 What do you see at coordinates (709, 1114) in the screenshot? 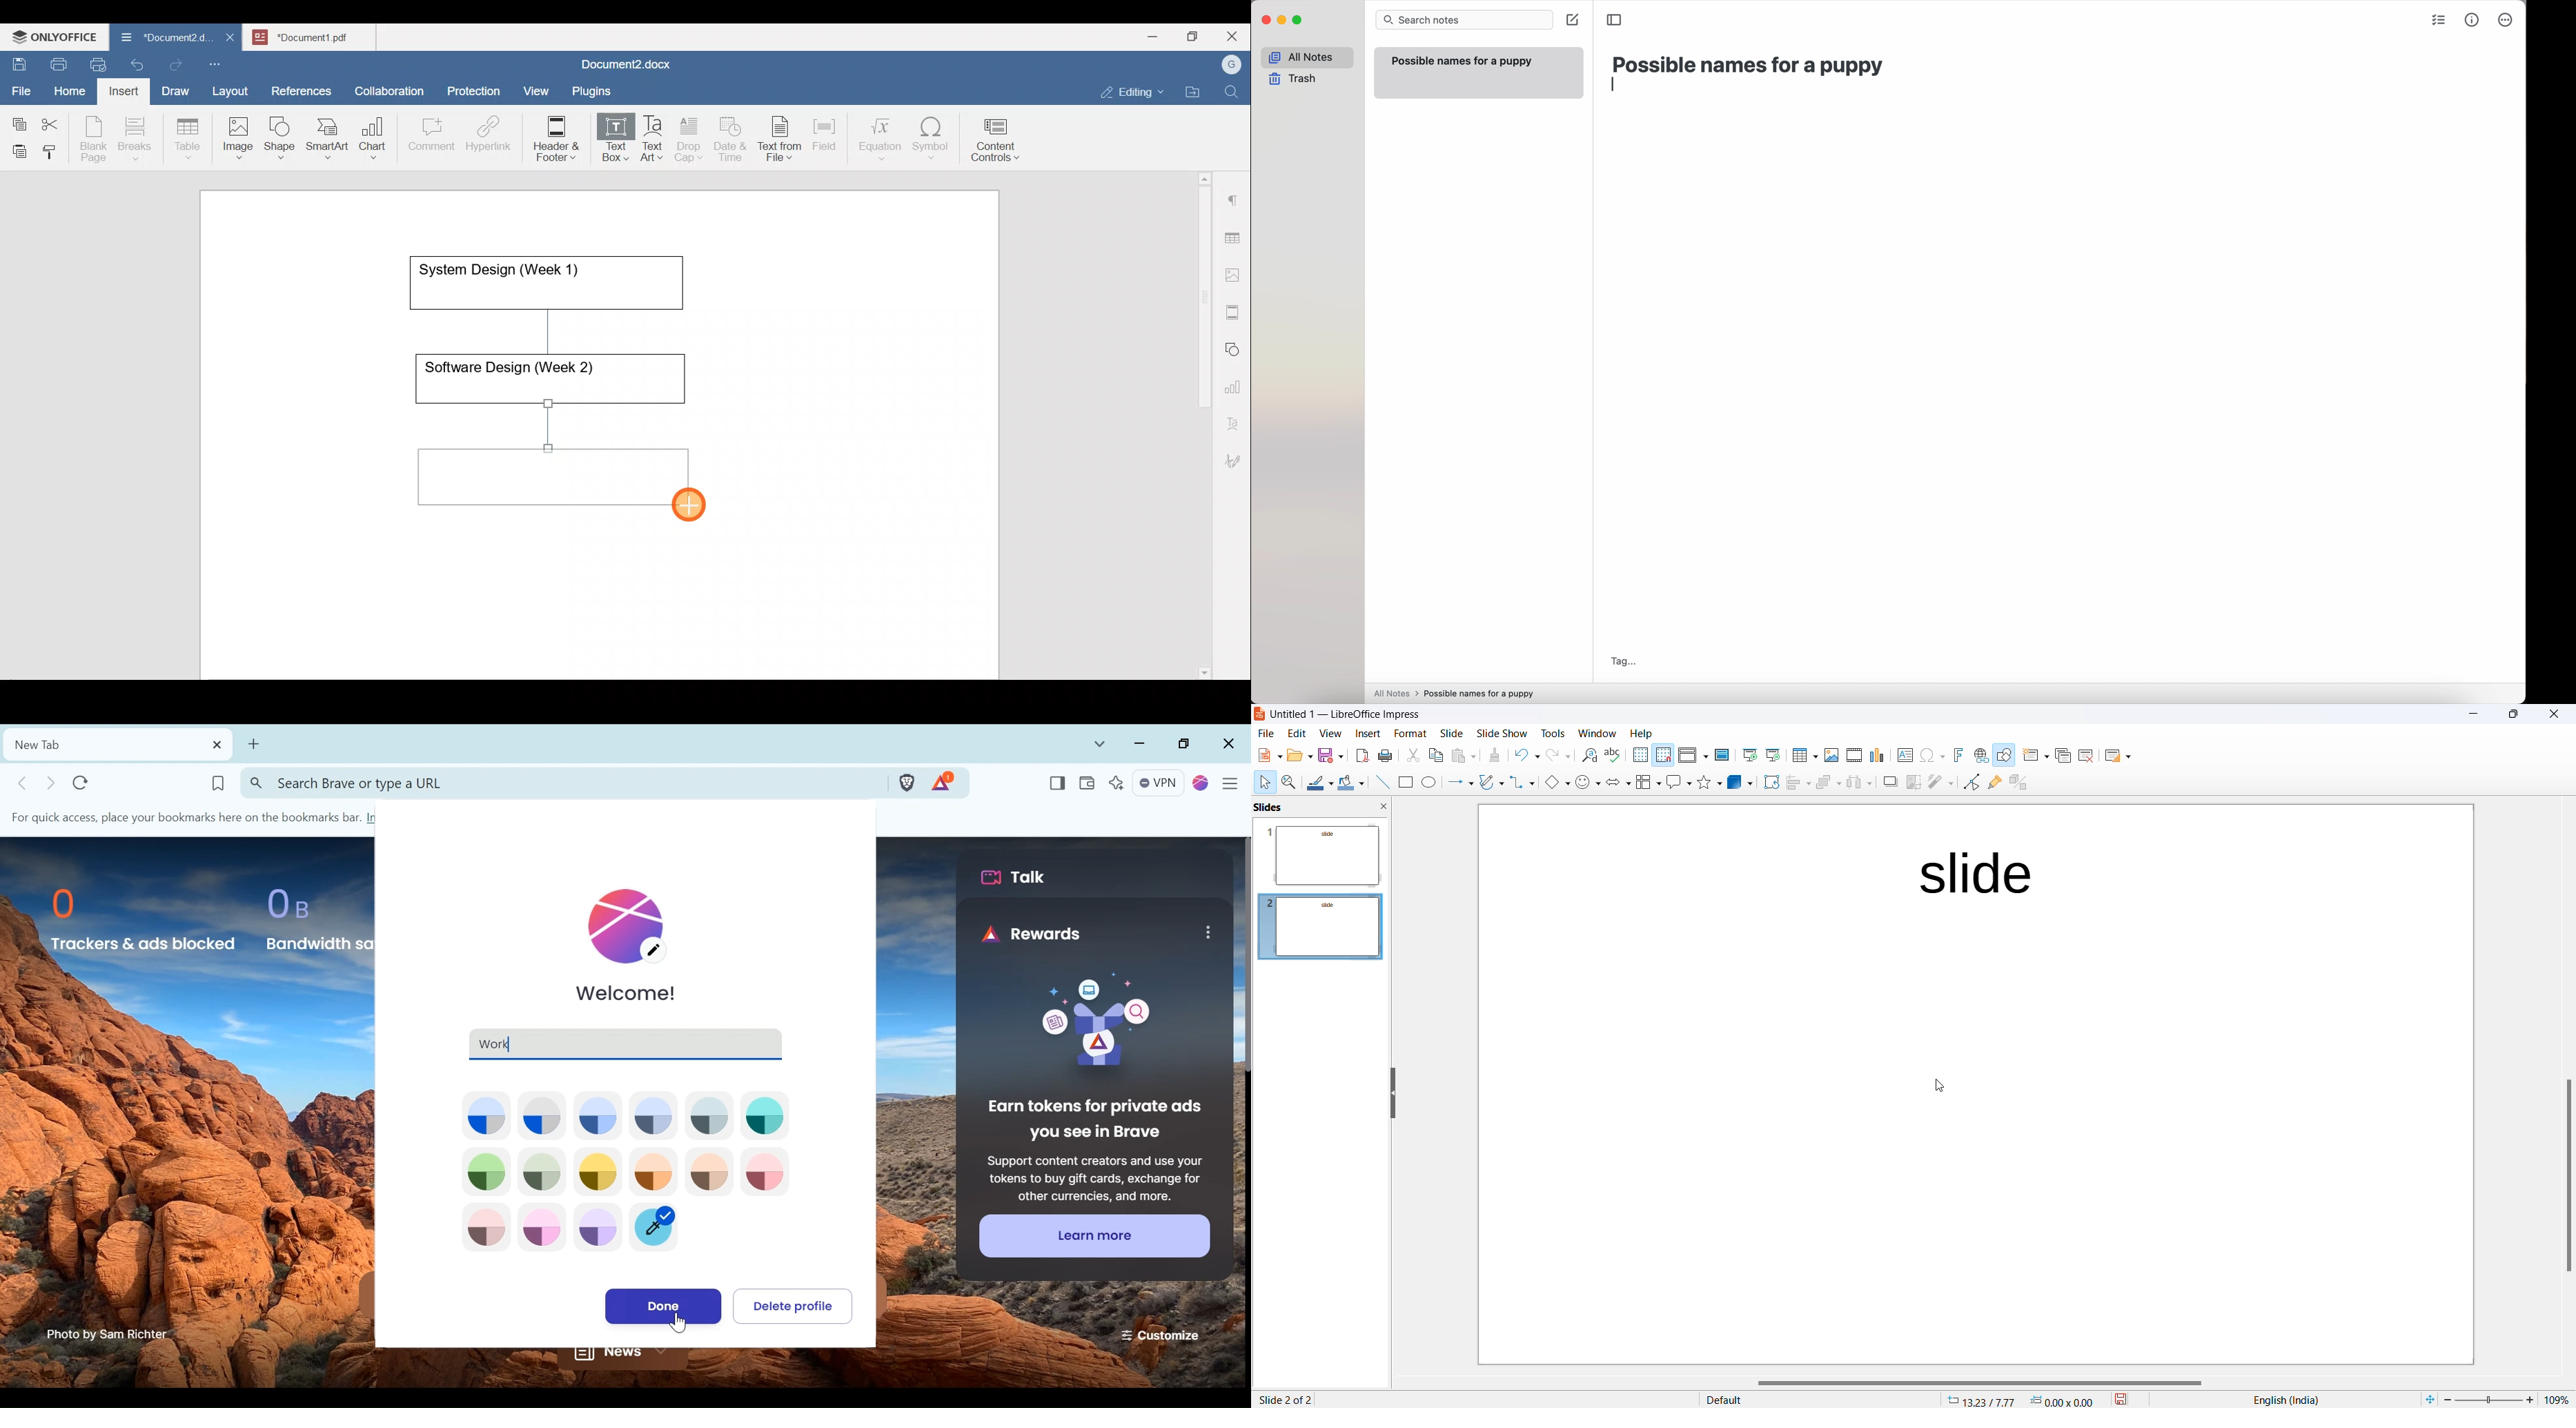
I see `Theme` at bounding box center [709, 1114].